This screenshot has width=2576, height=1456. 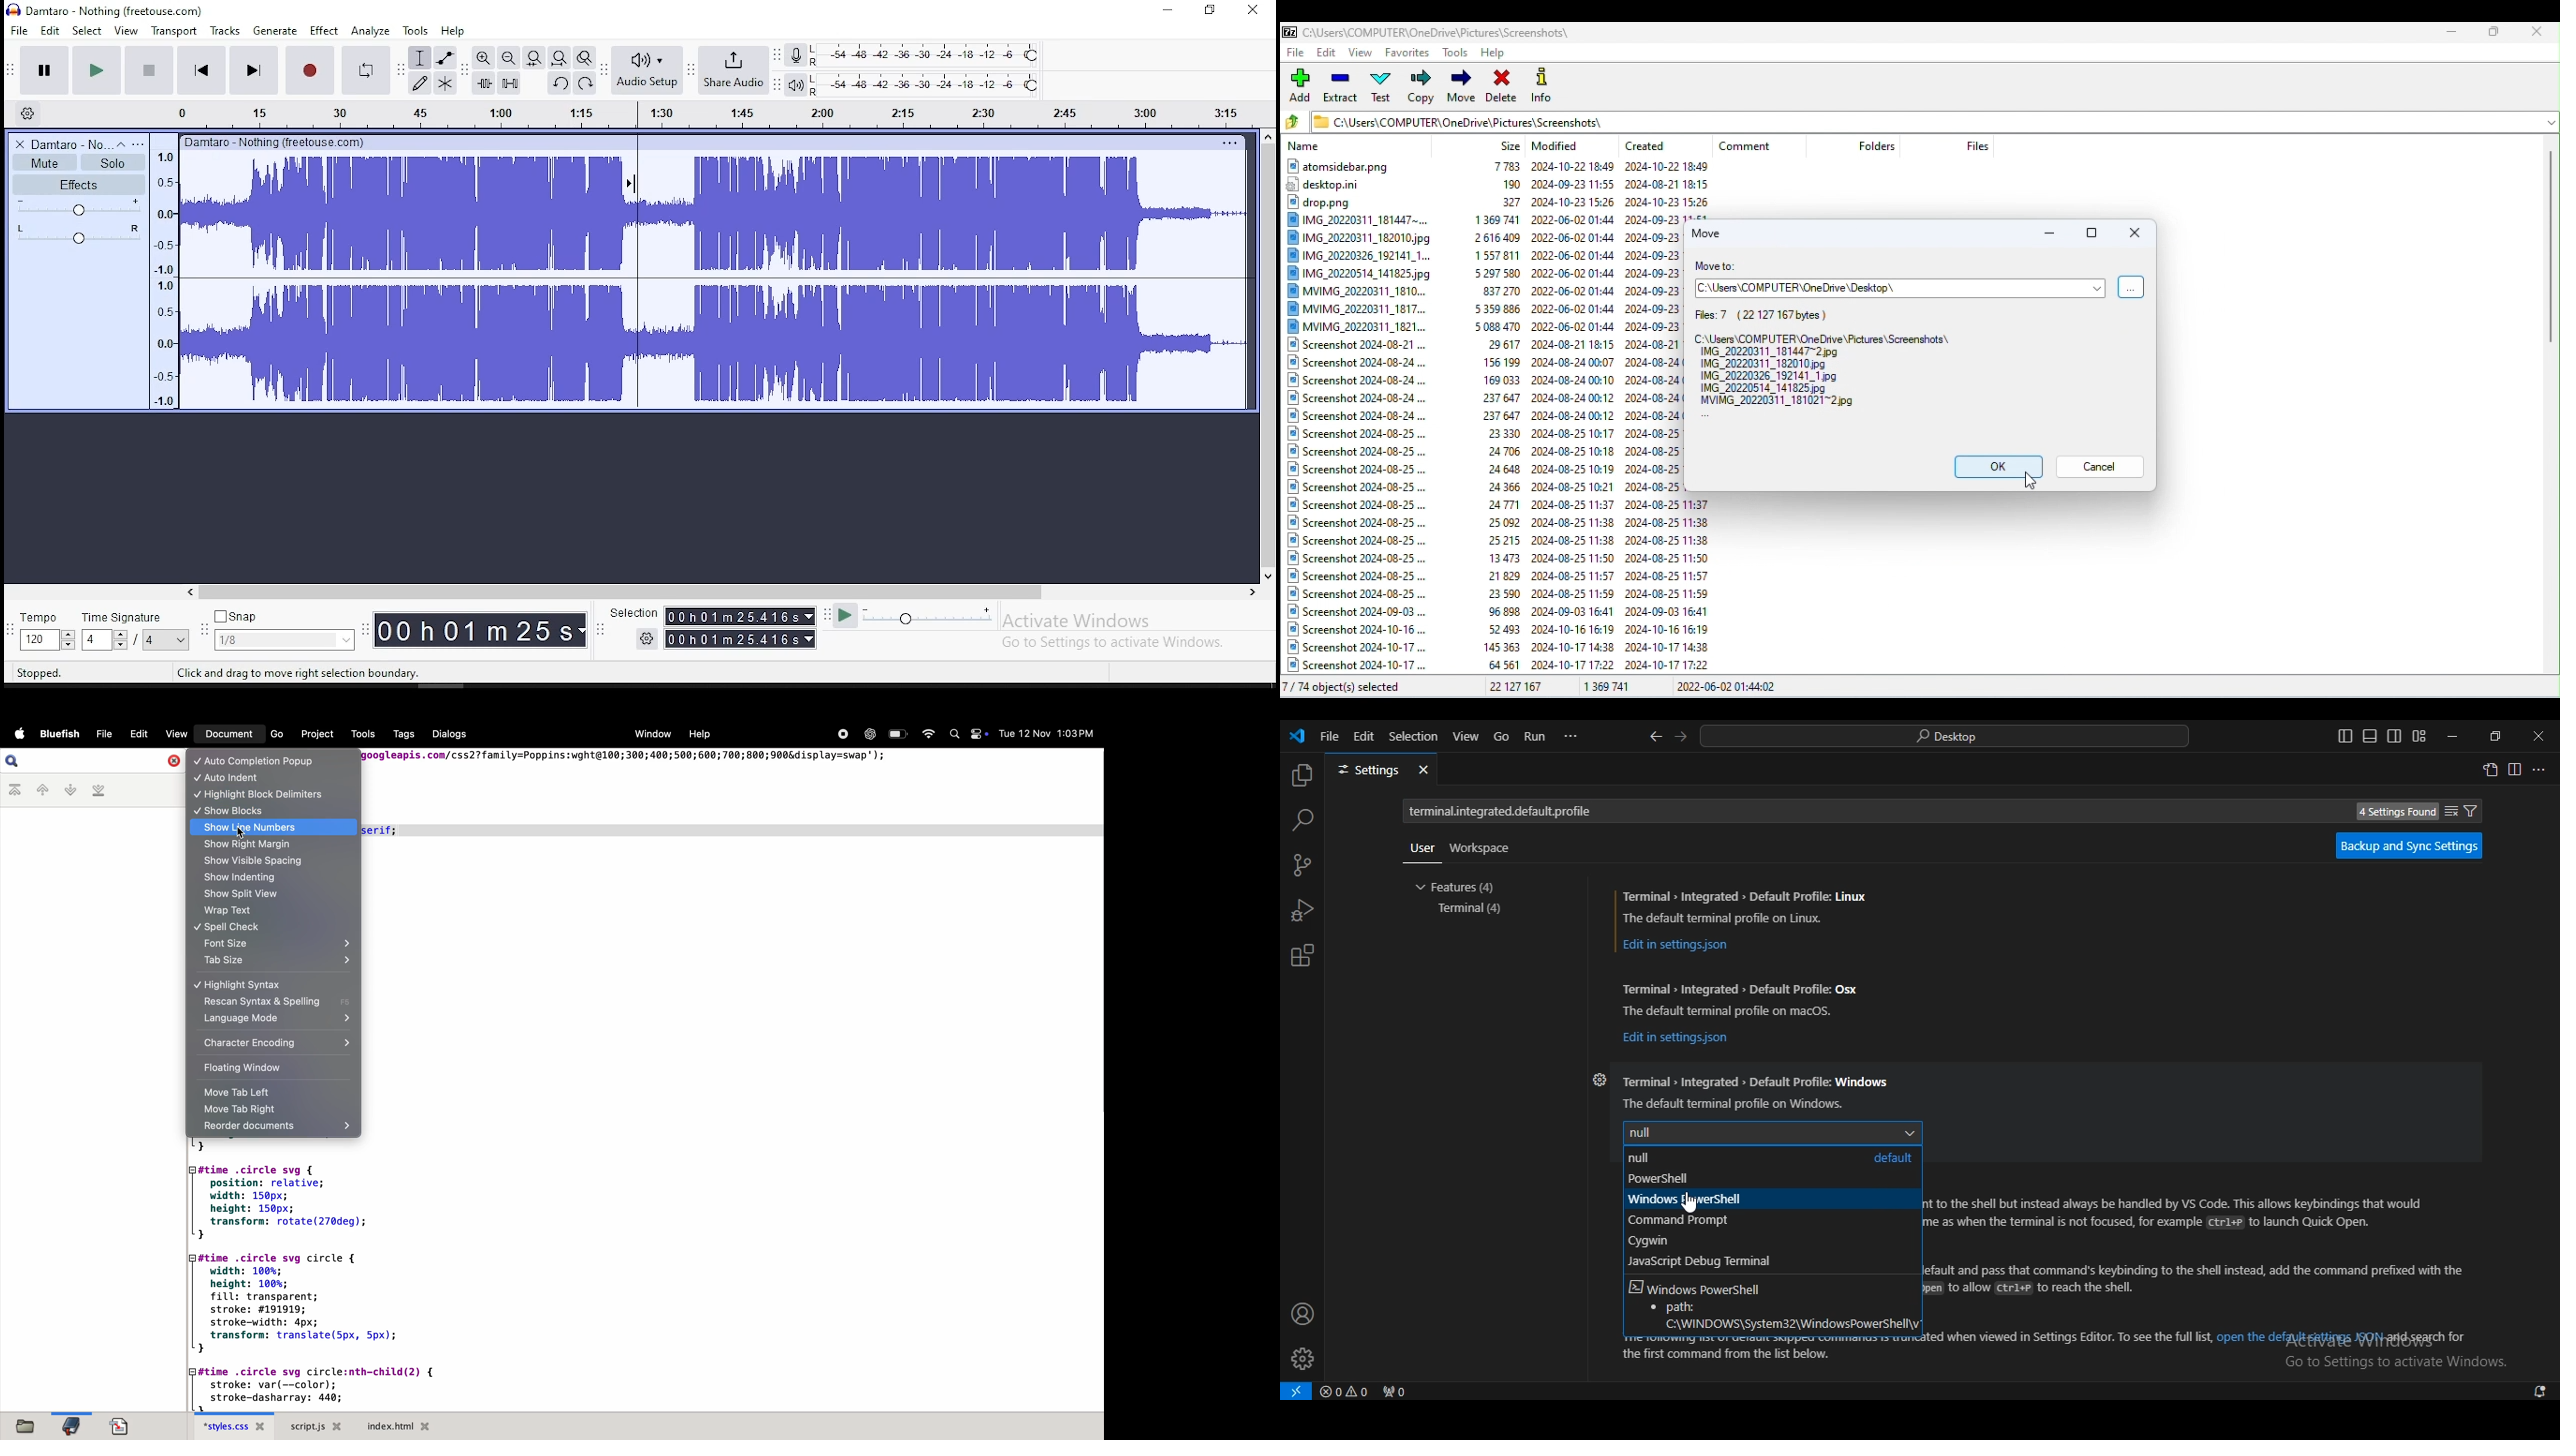 What do you see at coordinates (42, 617) in the screenshot?
I see `tempo` at bounding box center [42, 617].